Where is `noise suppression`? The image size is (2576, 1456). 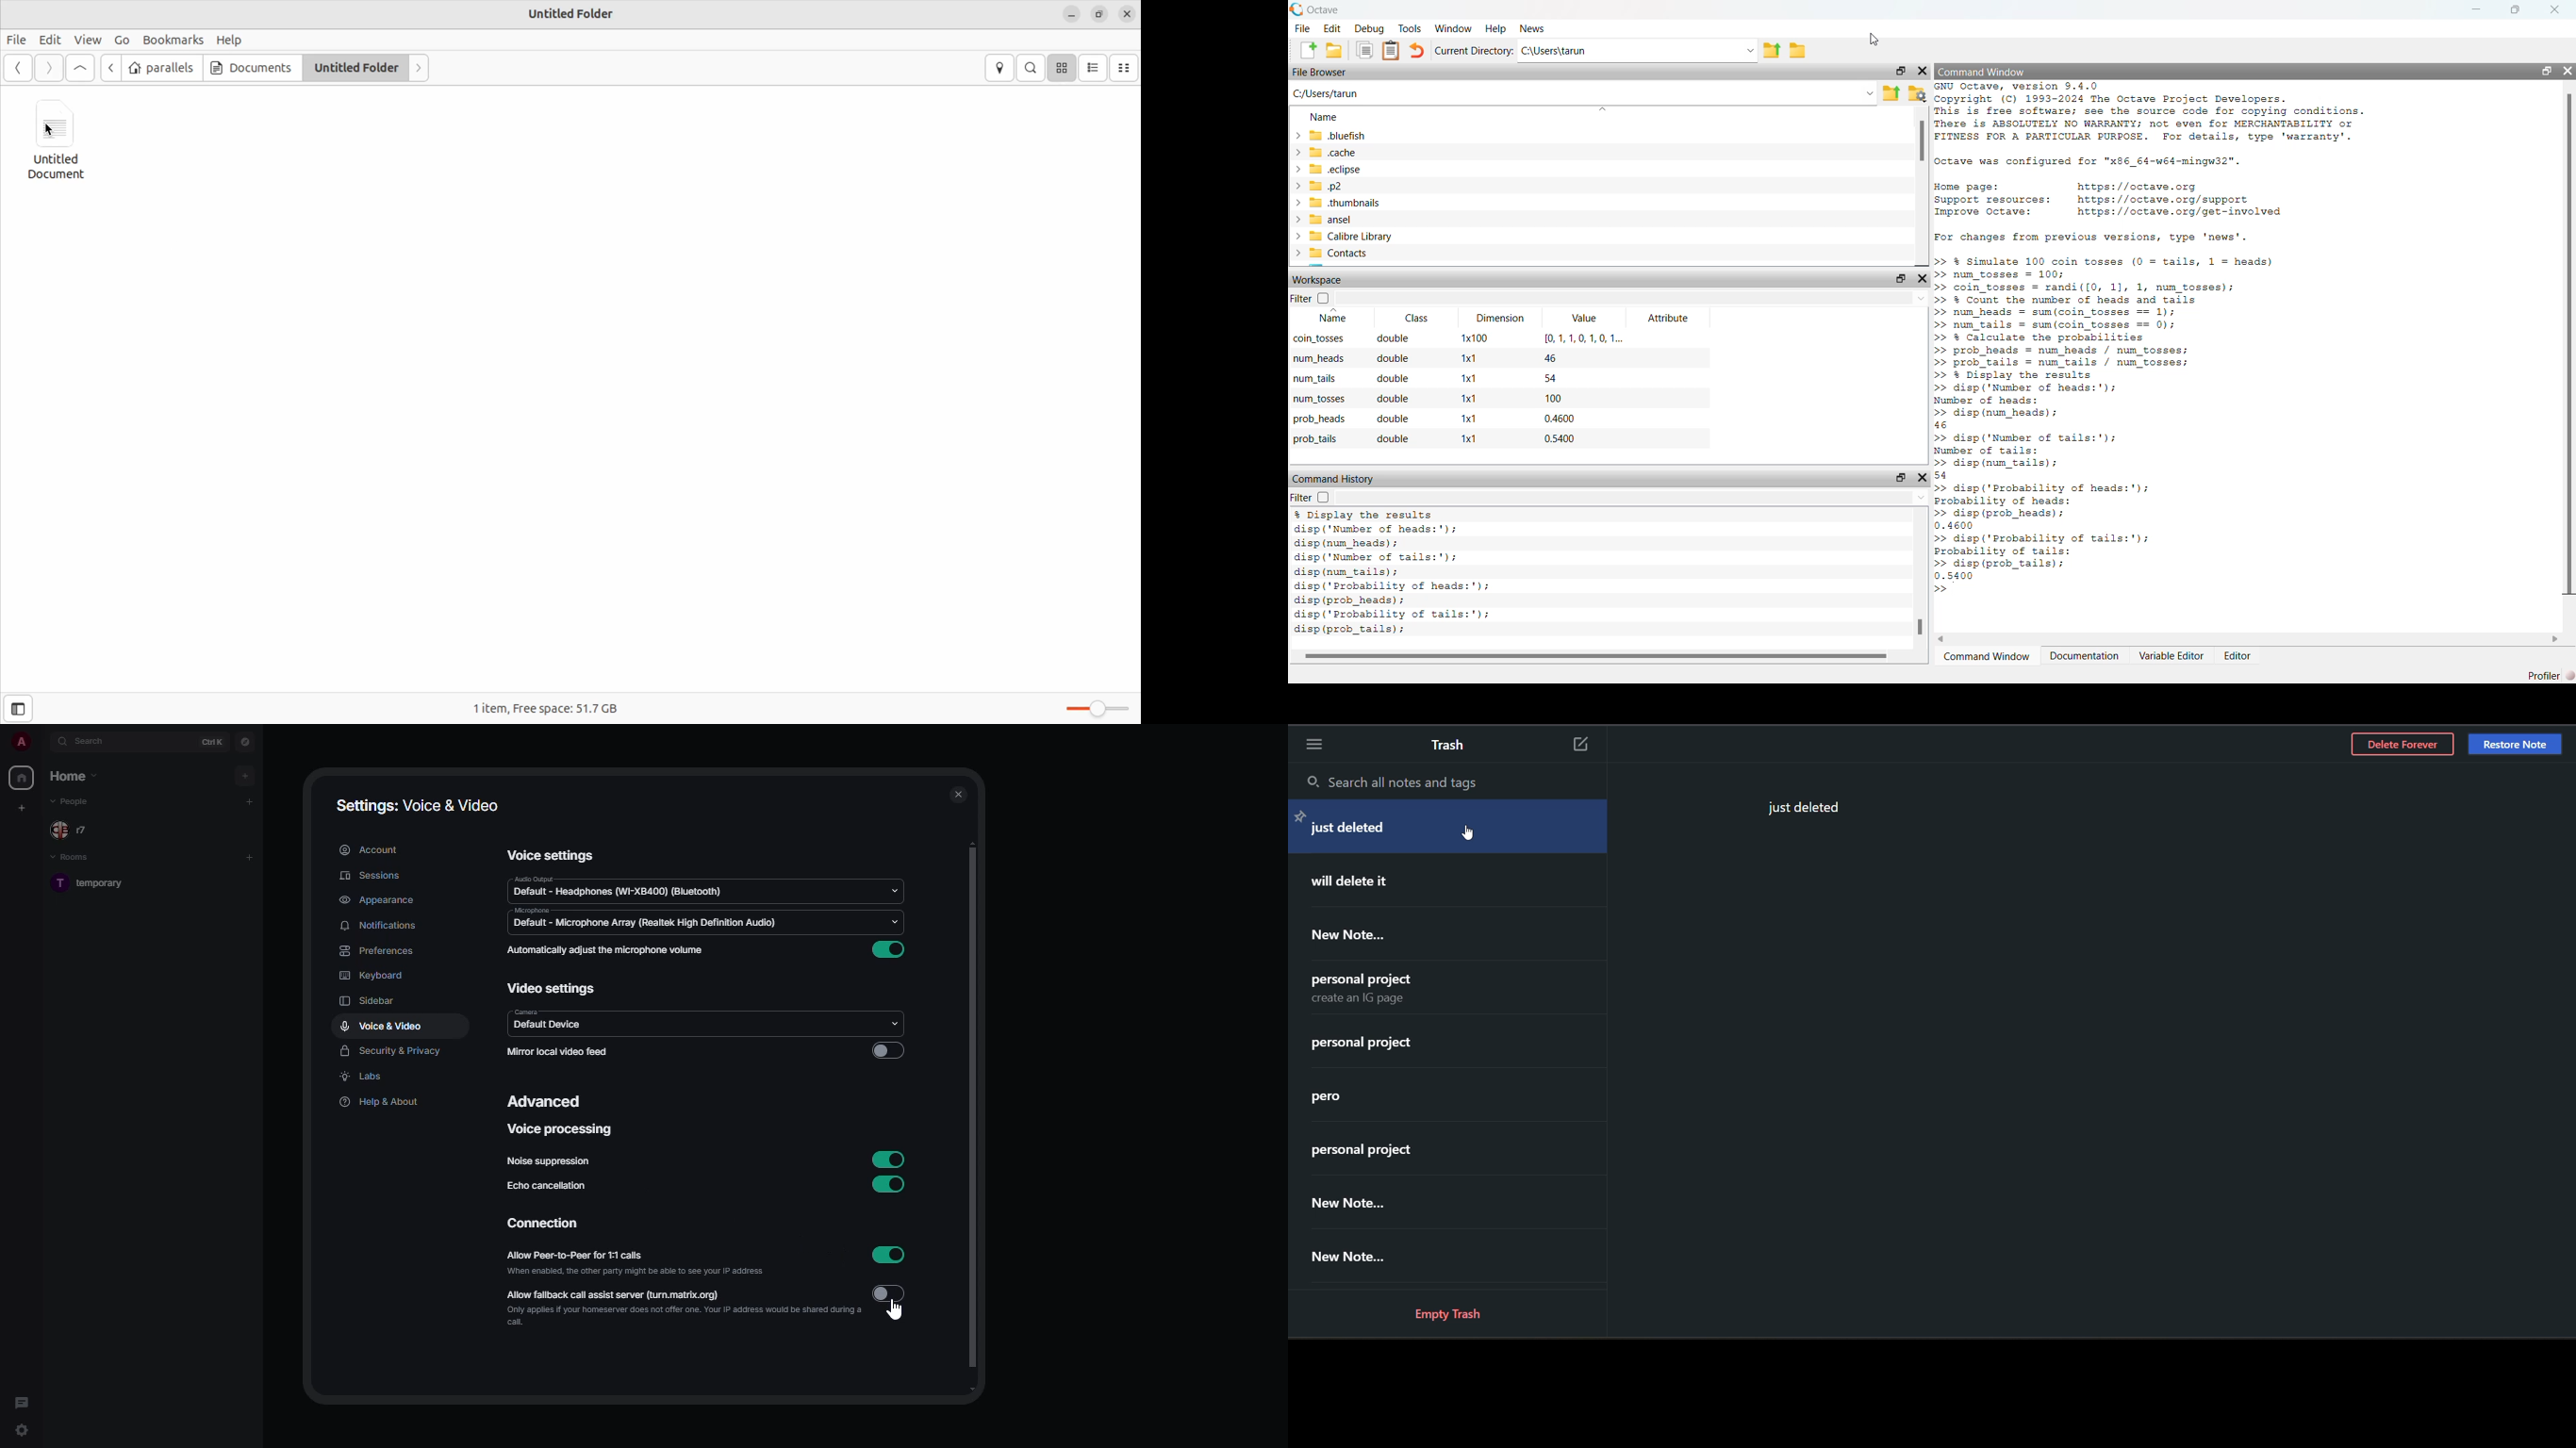
noise suppression is located at coordinates (549, 1161).